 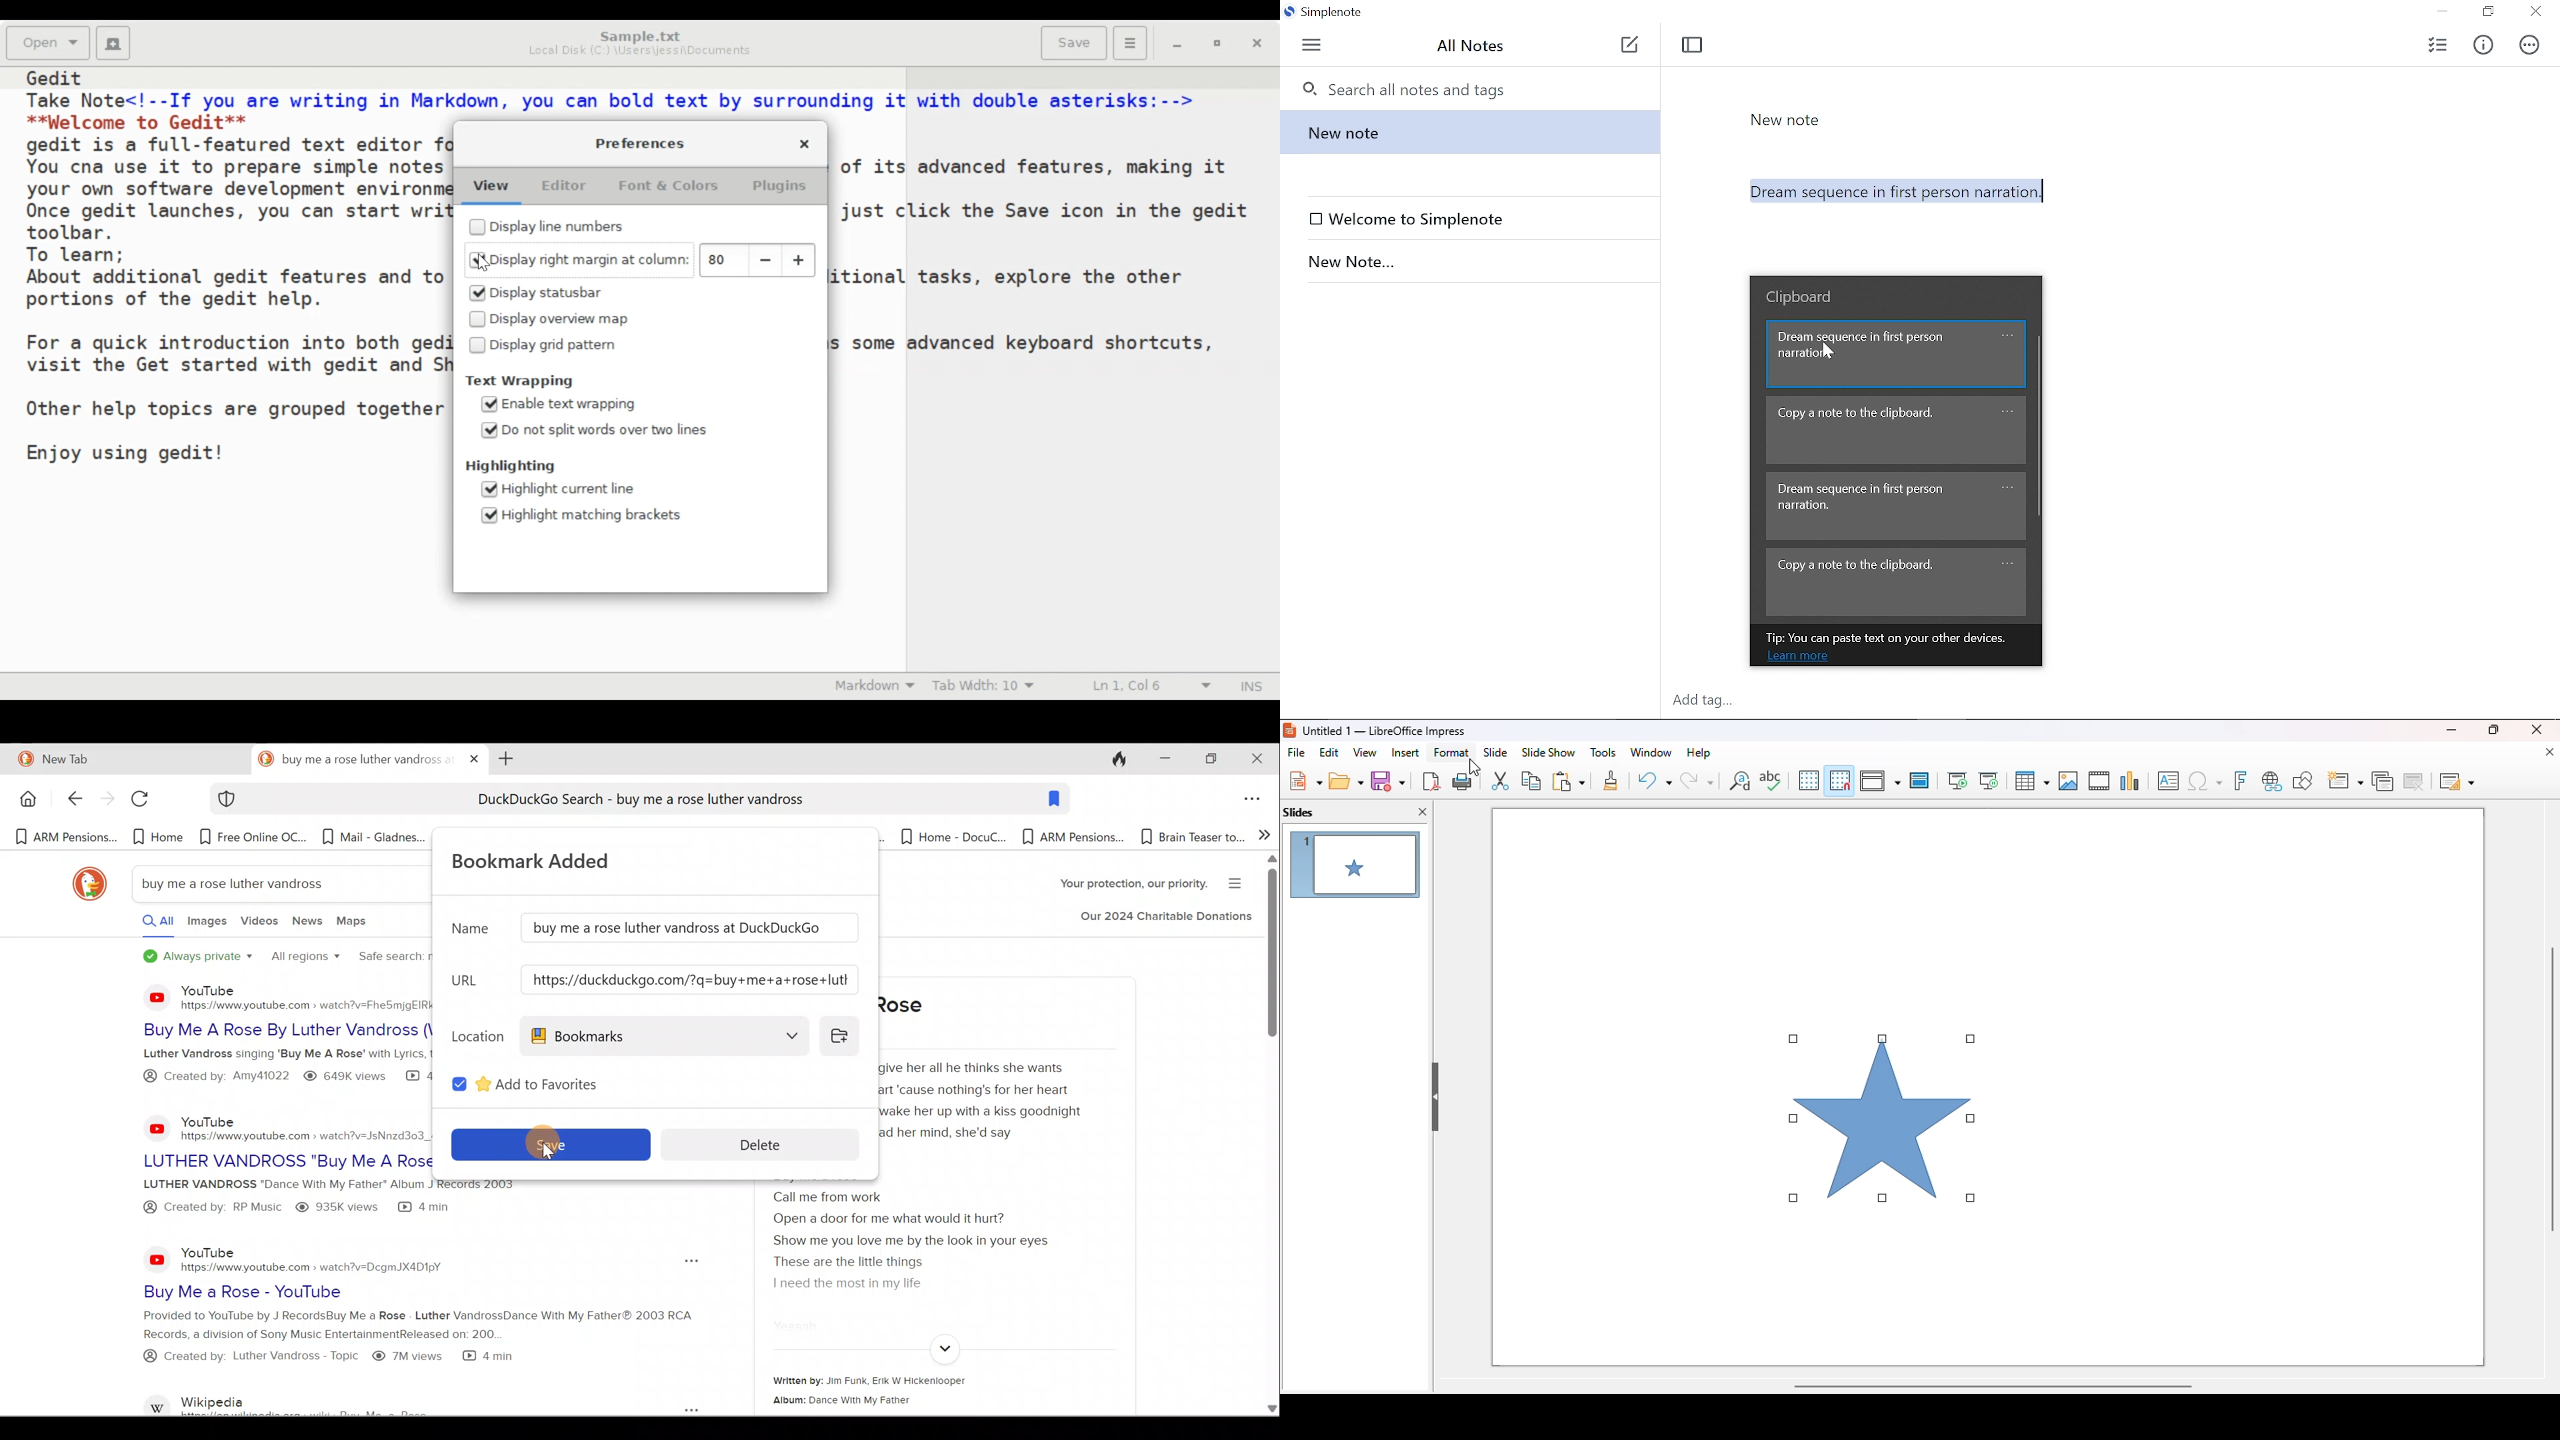 I want to click on Videos, so click(x=259, y=926).